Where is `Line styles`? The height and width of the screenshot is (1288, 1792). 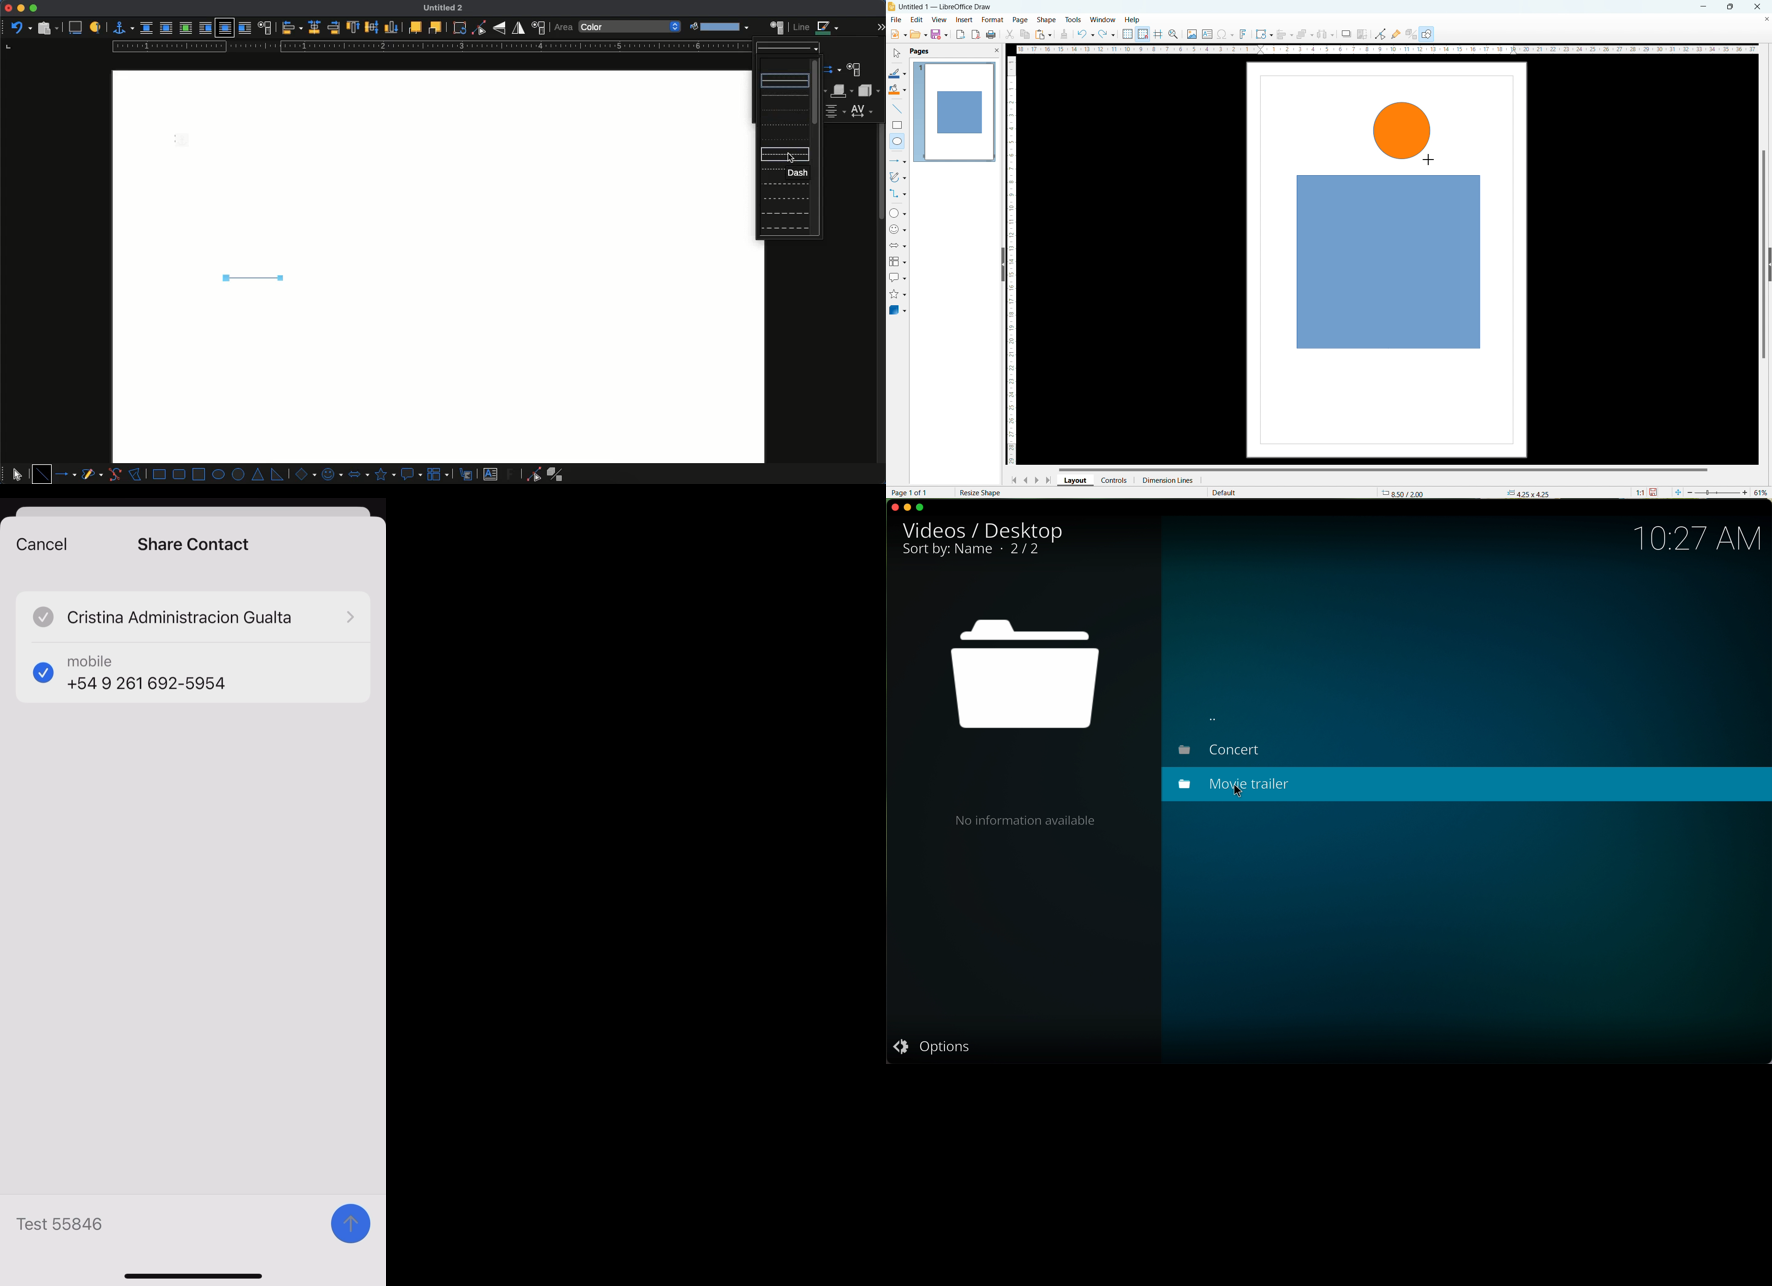 Line styles is located at coordinates (788, 49).